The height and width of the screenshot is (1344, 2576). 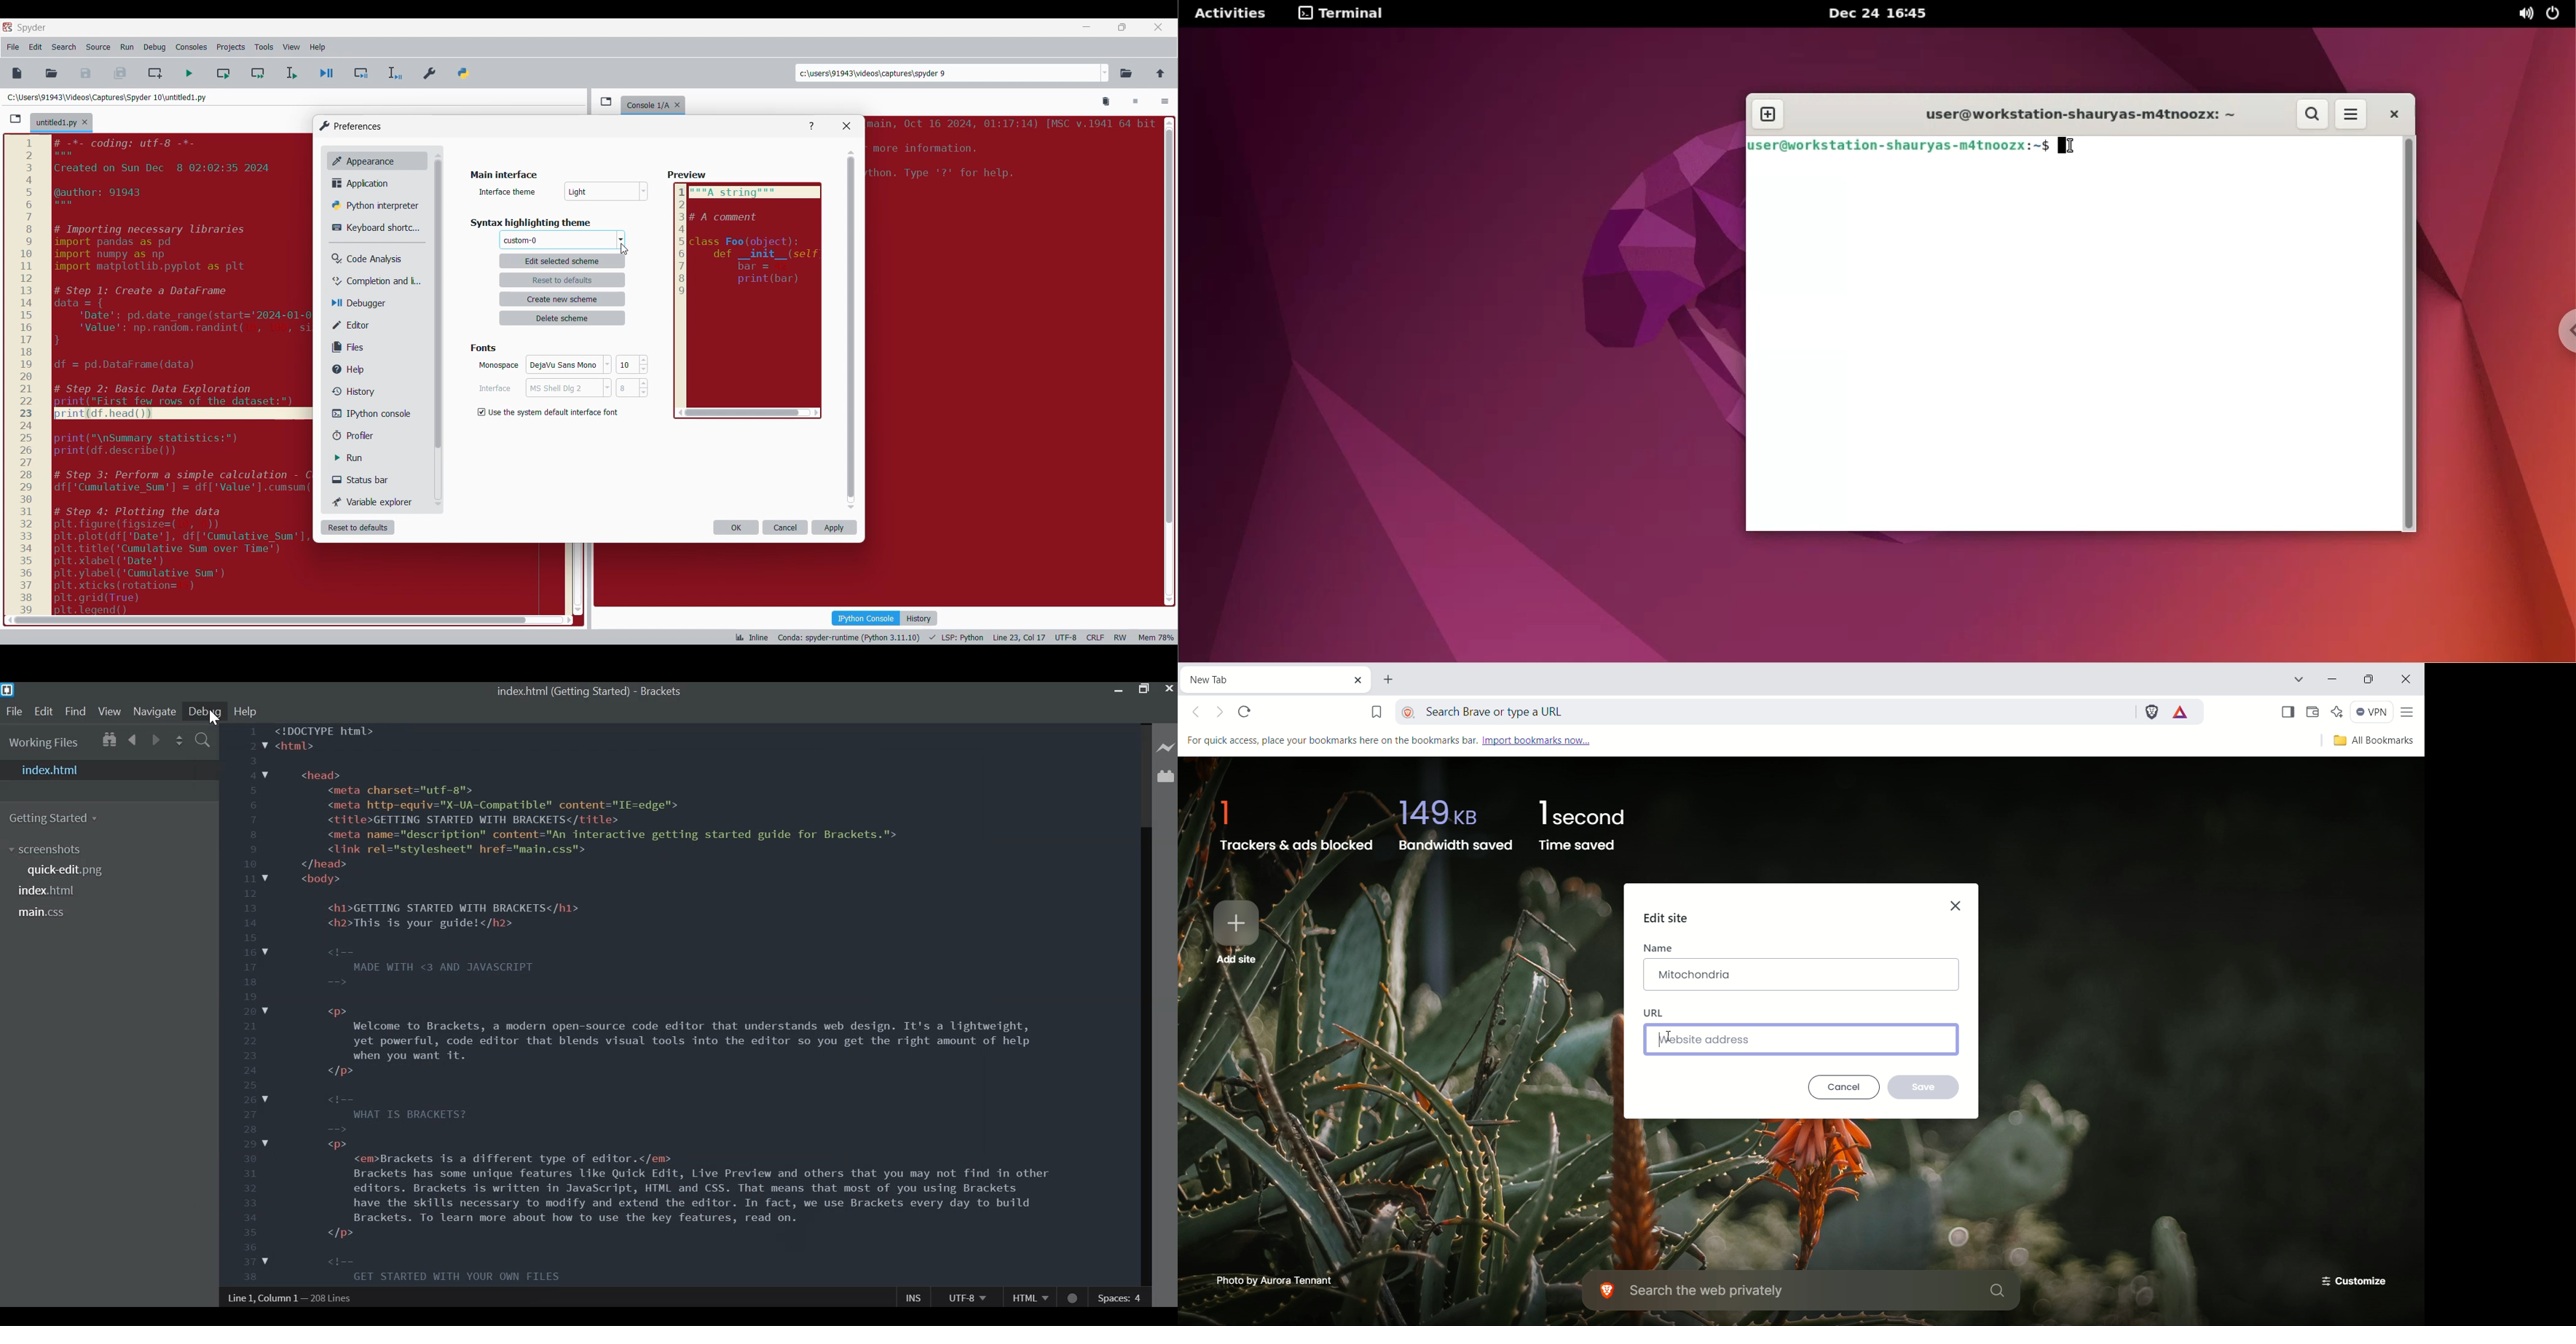 What do you see at coordinates (366, 259) in the screenshot?
I see `Code analysis` at bounding box center [366, 259].